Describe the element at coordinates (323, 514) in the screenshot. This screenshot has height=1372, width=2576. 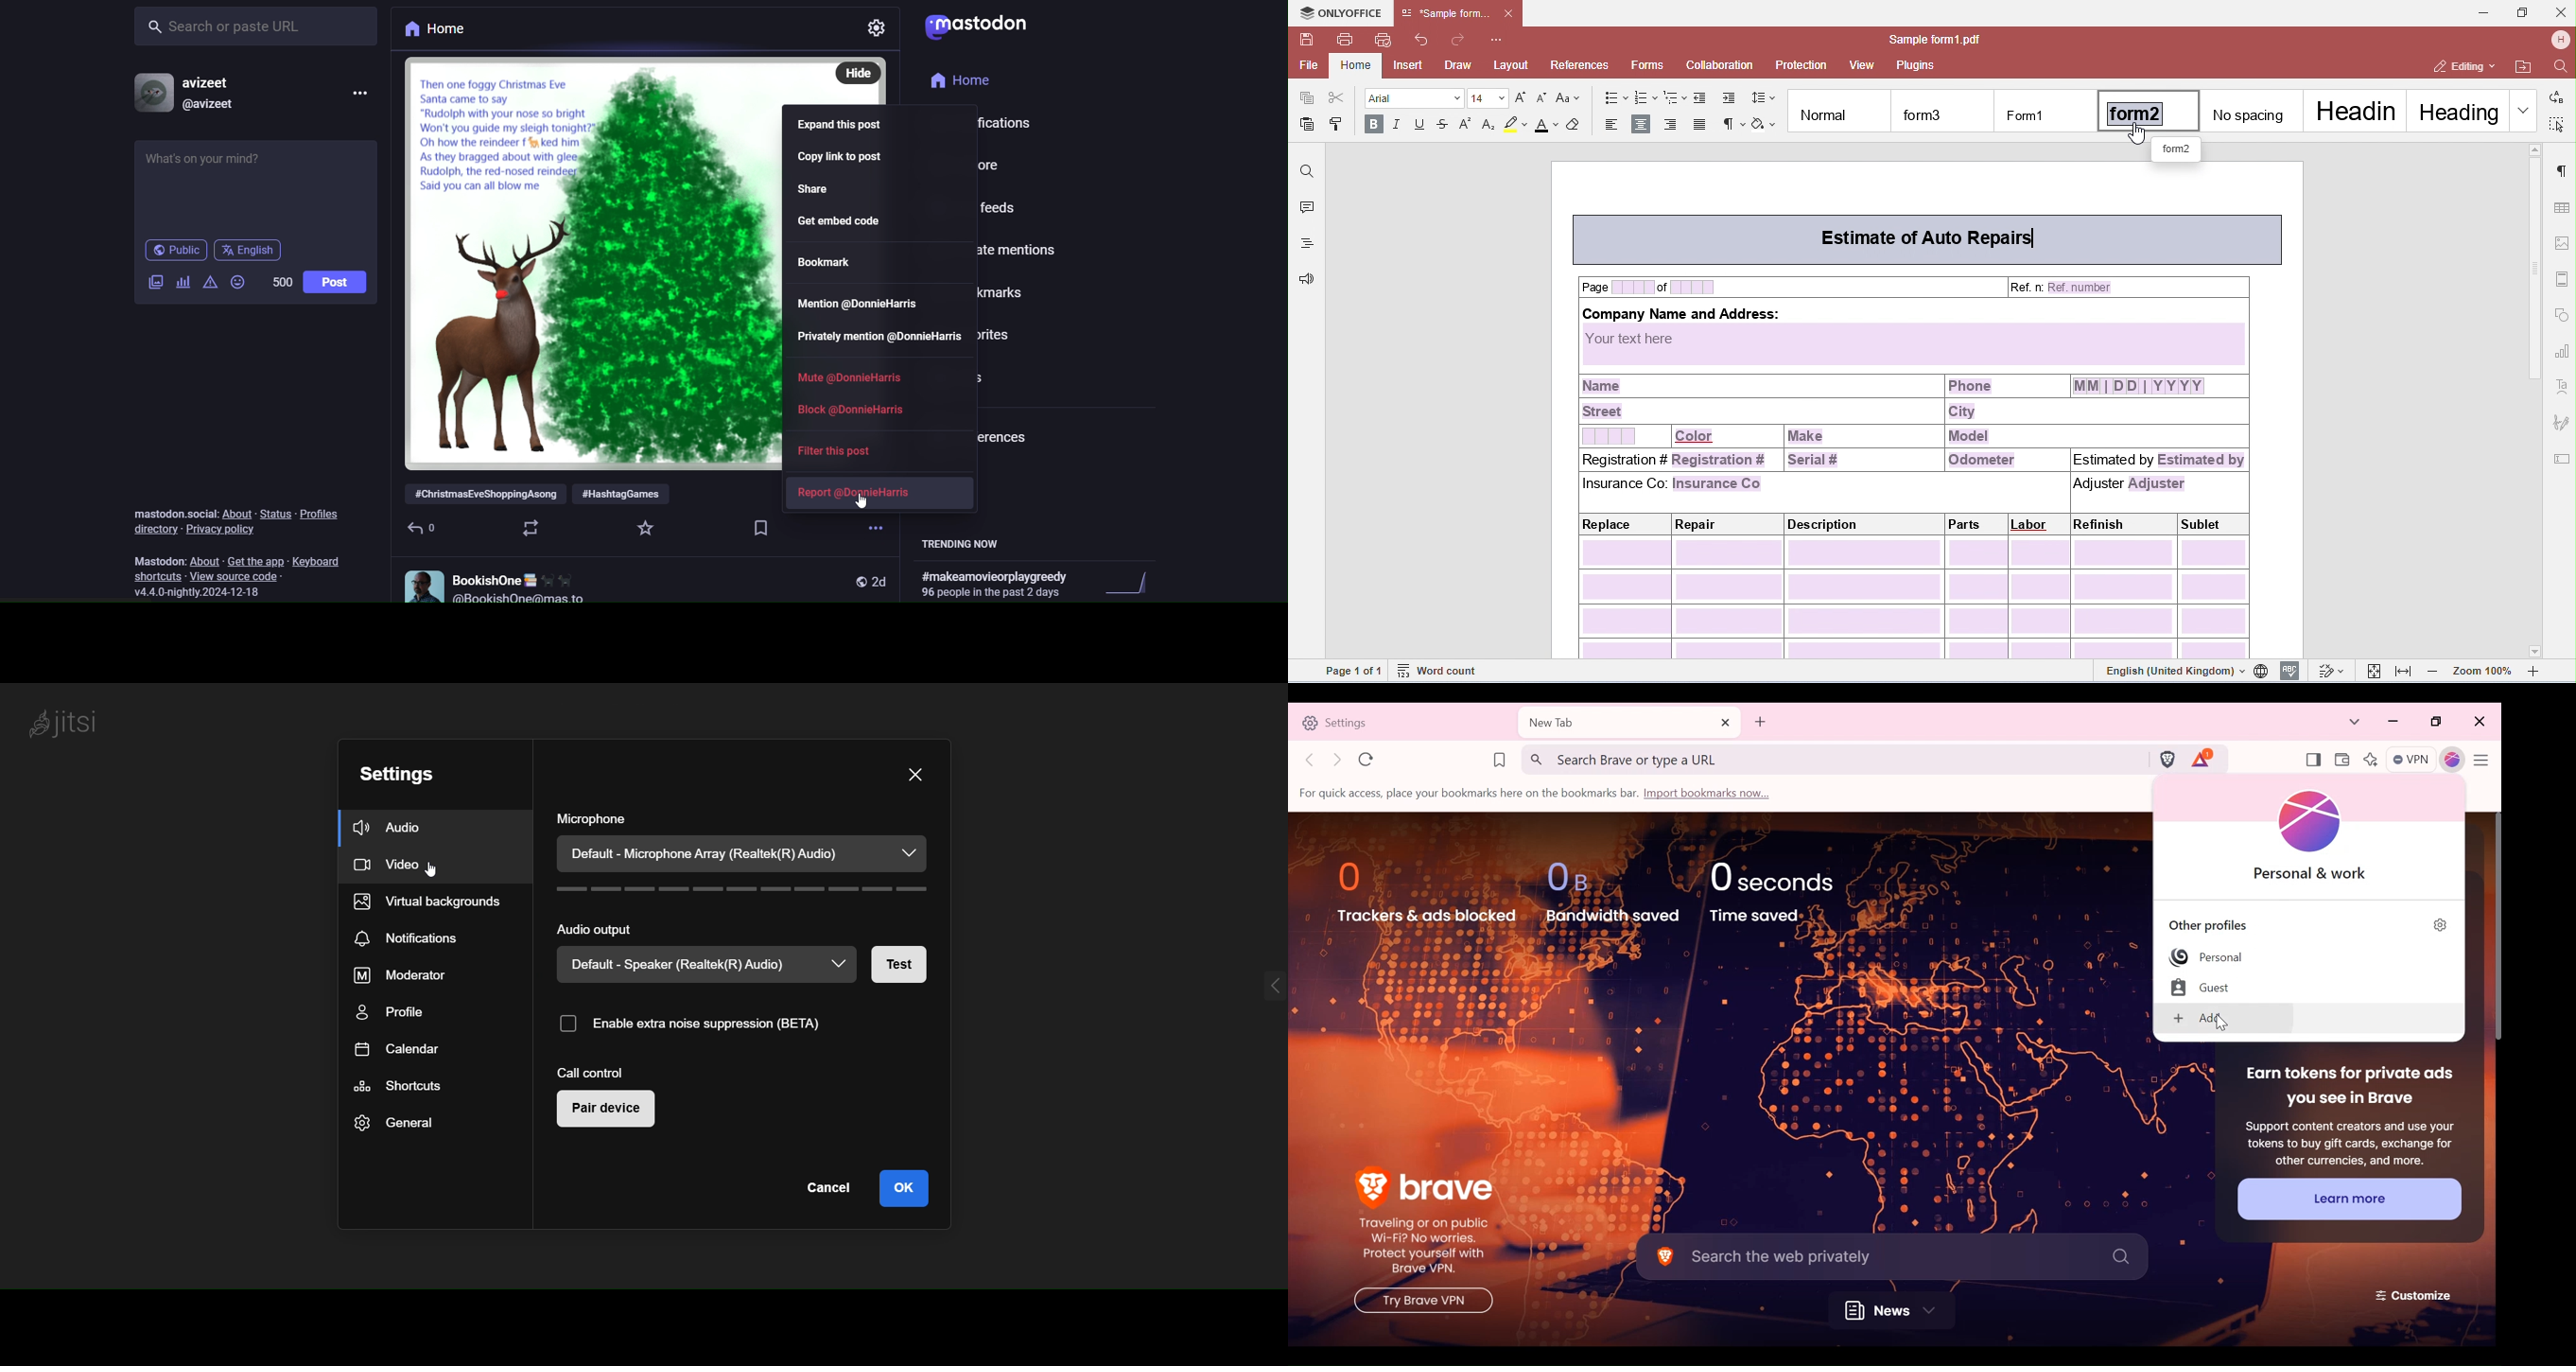
I see `profiles` at that location.